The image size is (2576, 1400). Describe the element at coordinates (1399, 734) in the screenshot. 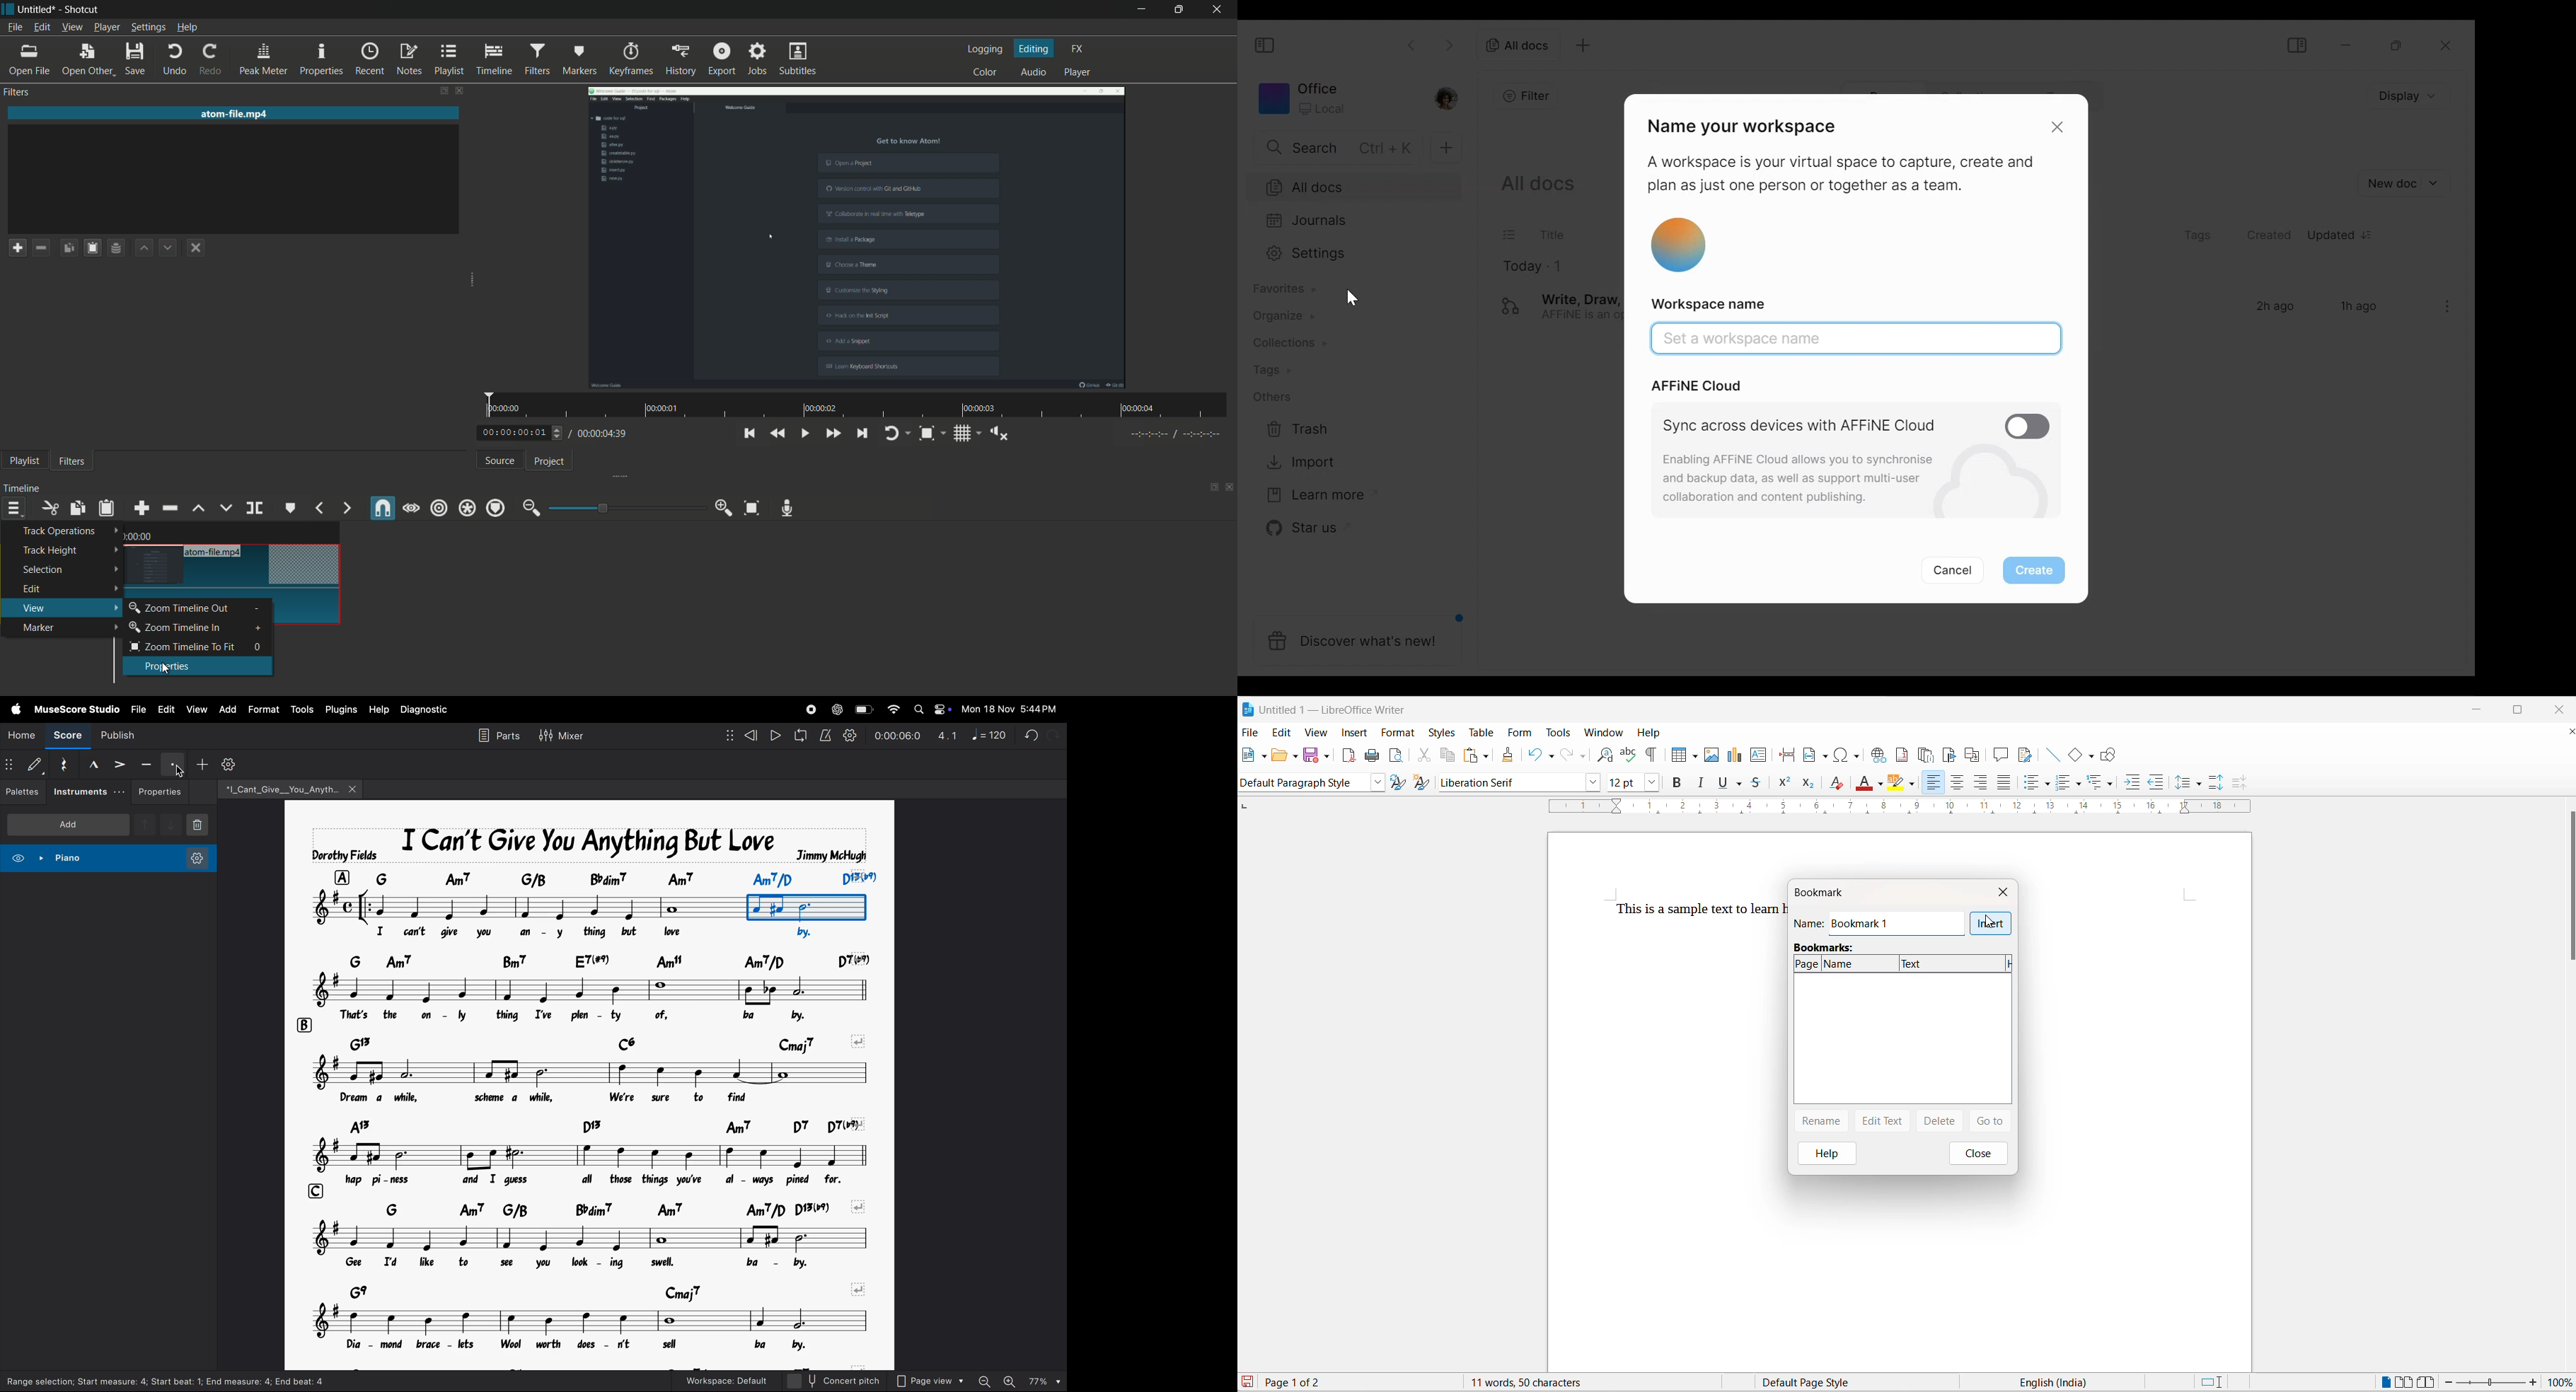

I see `format` at that location.